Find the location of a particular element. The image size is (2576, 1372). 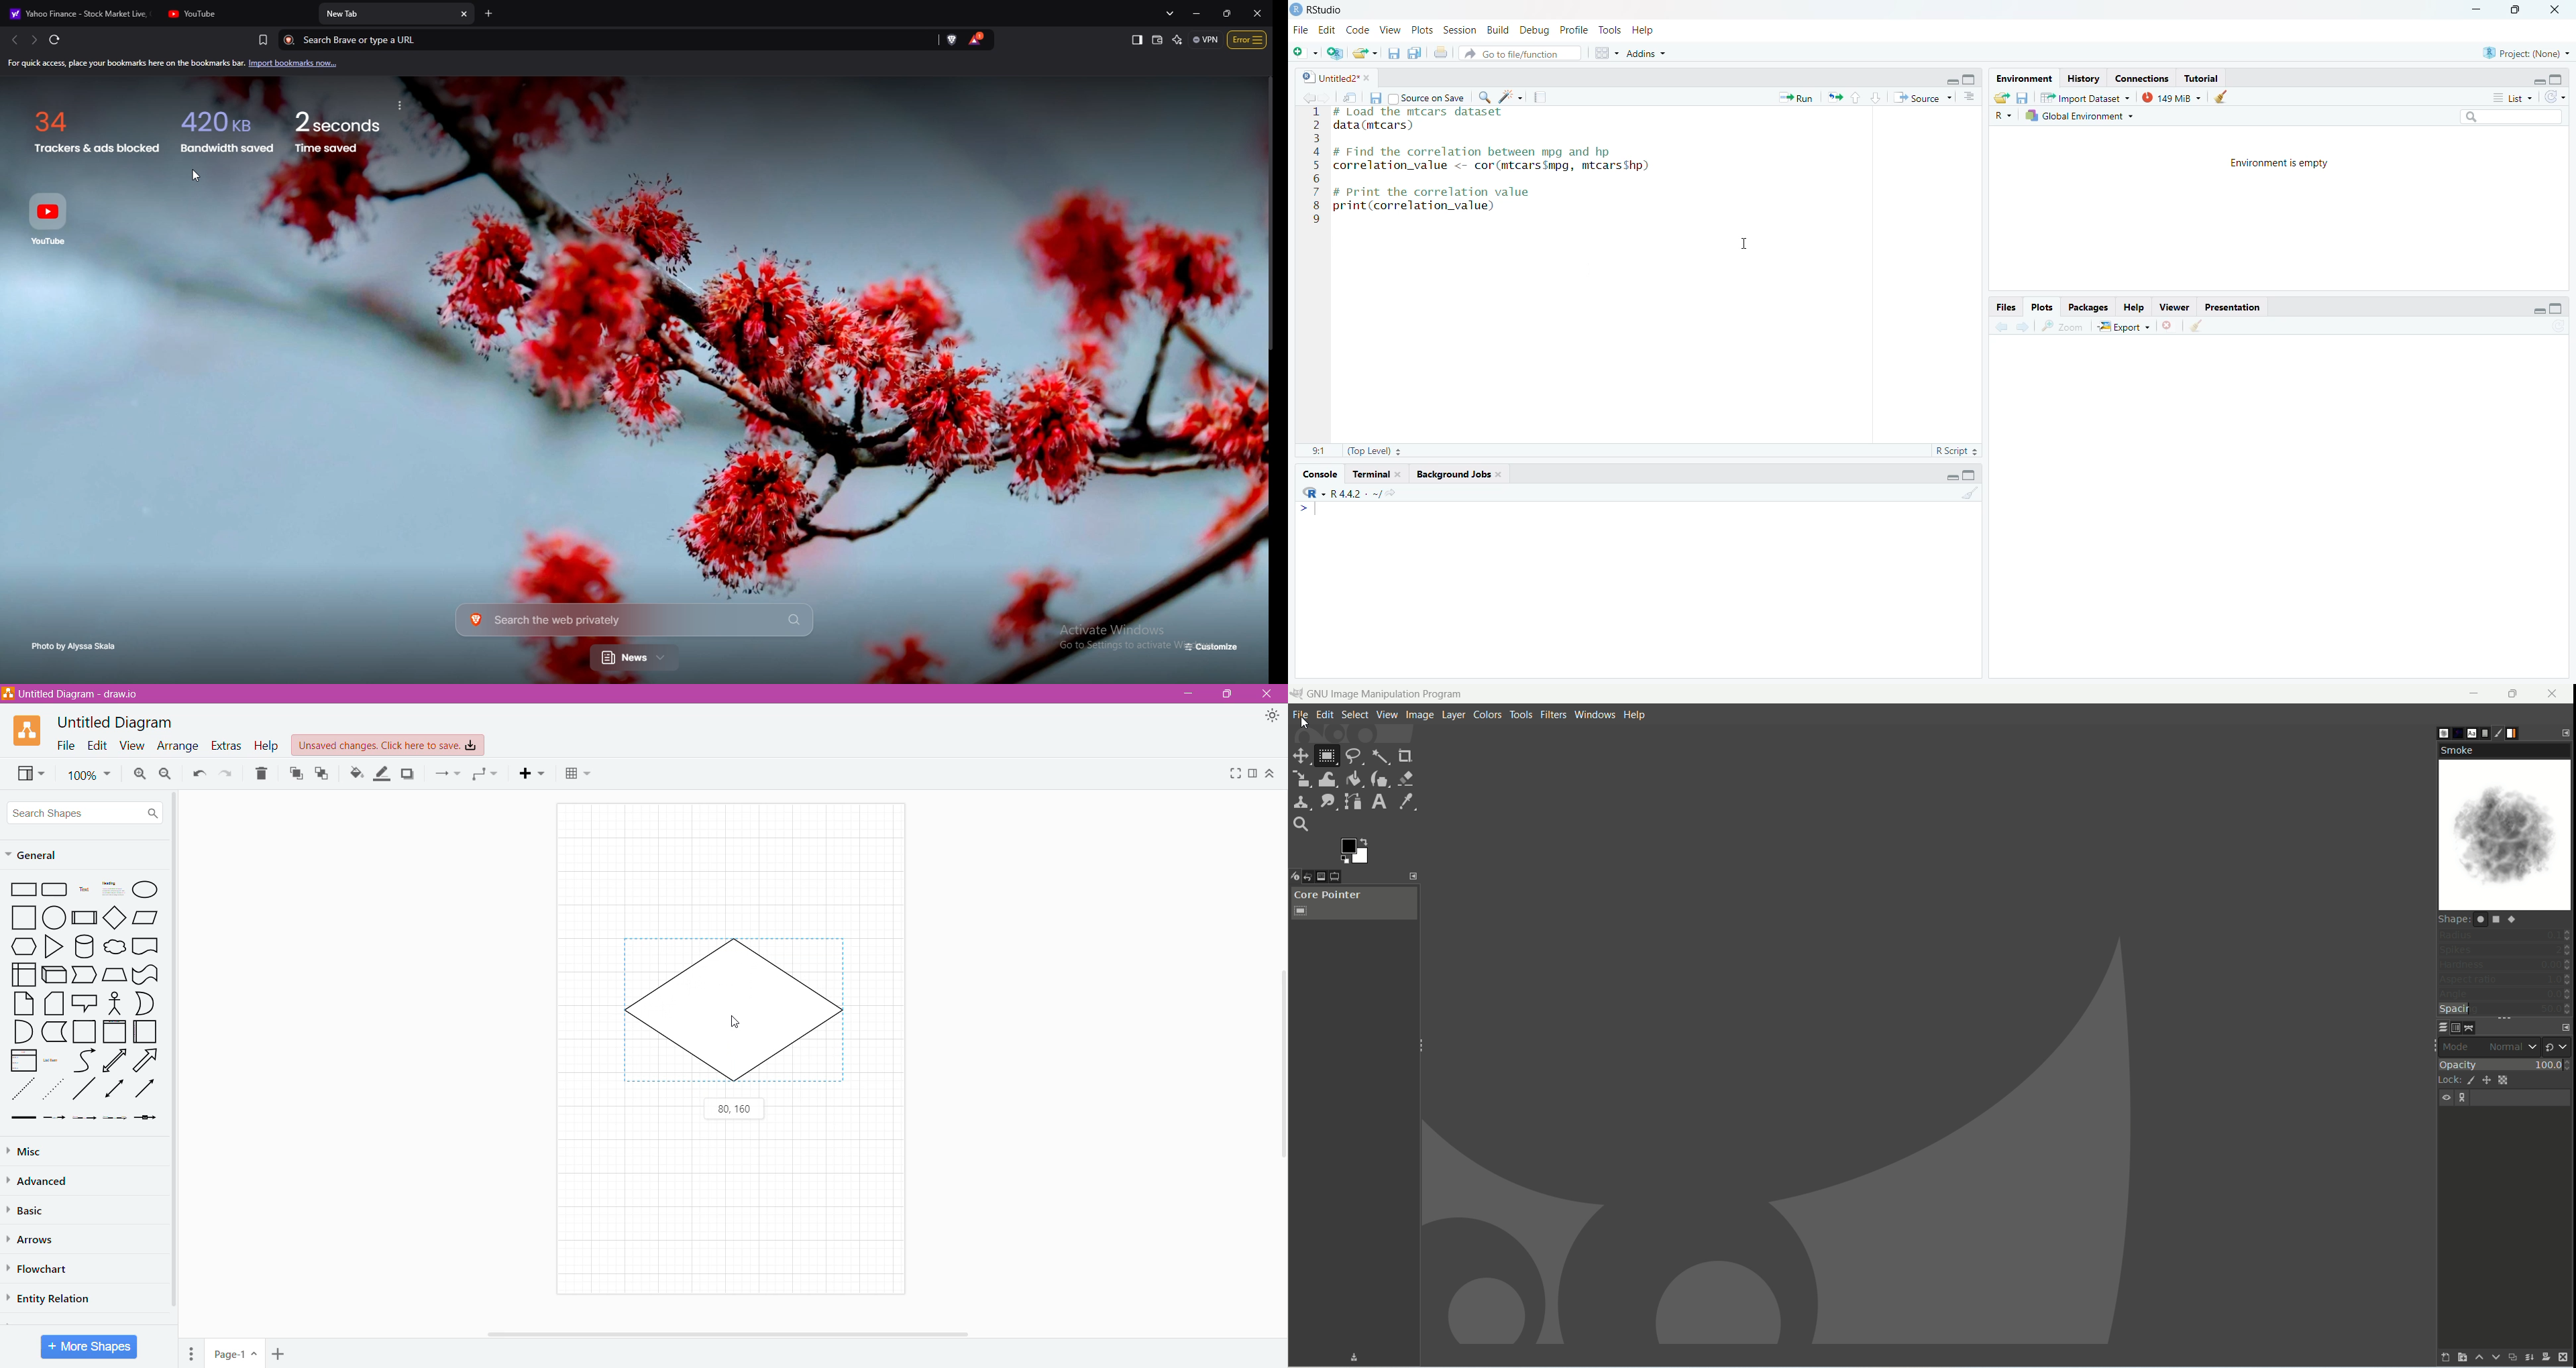

Show in new window is located at coordinates (1351, 96).